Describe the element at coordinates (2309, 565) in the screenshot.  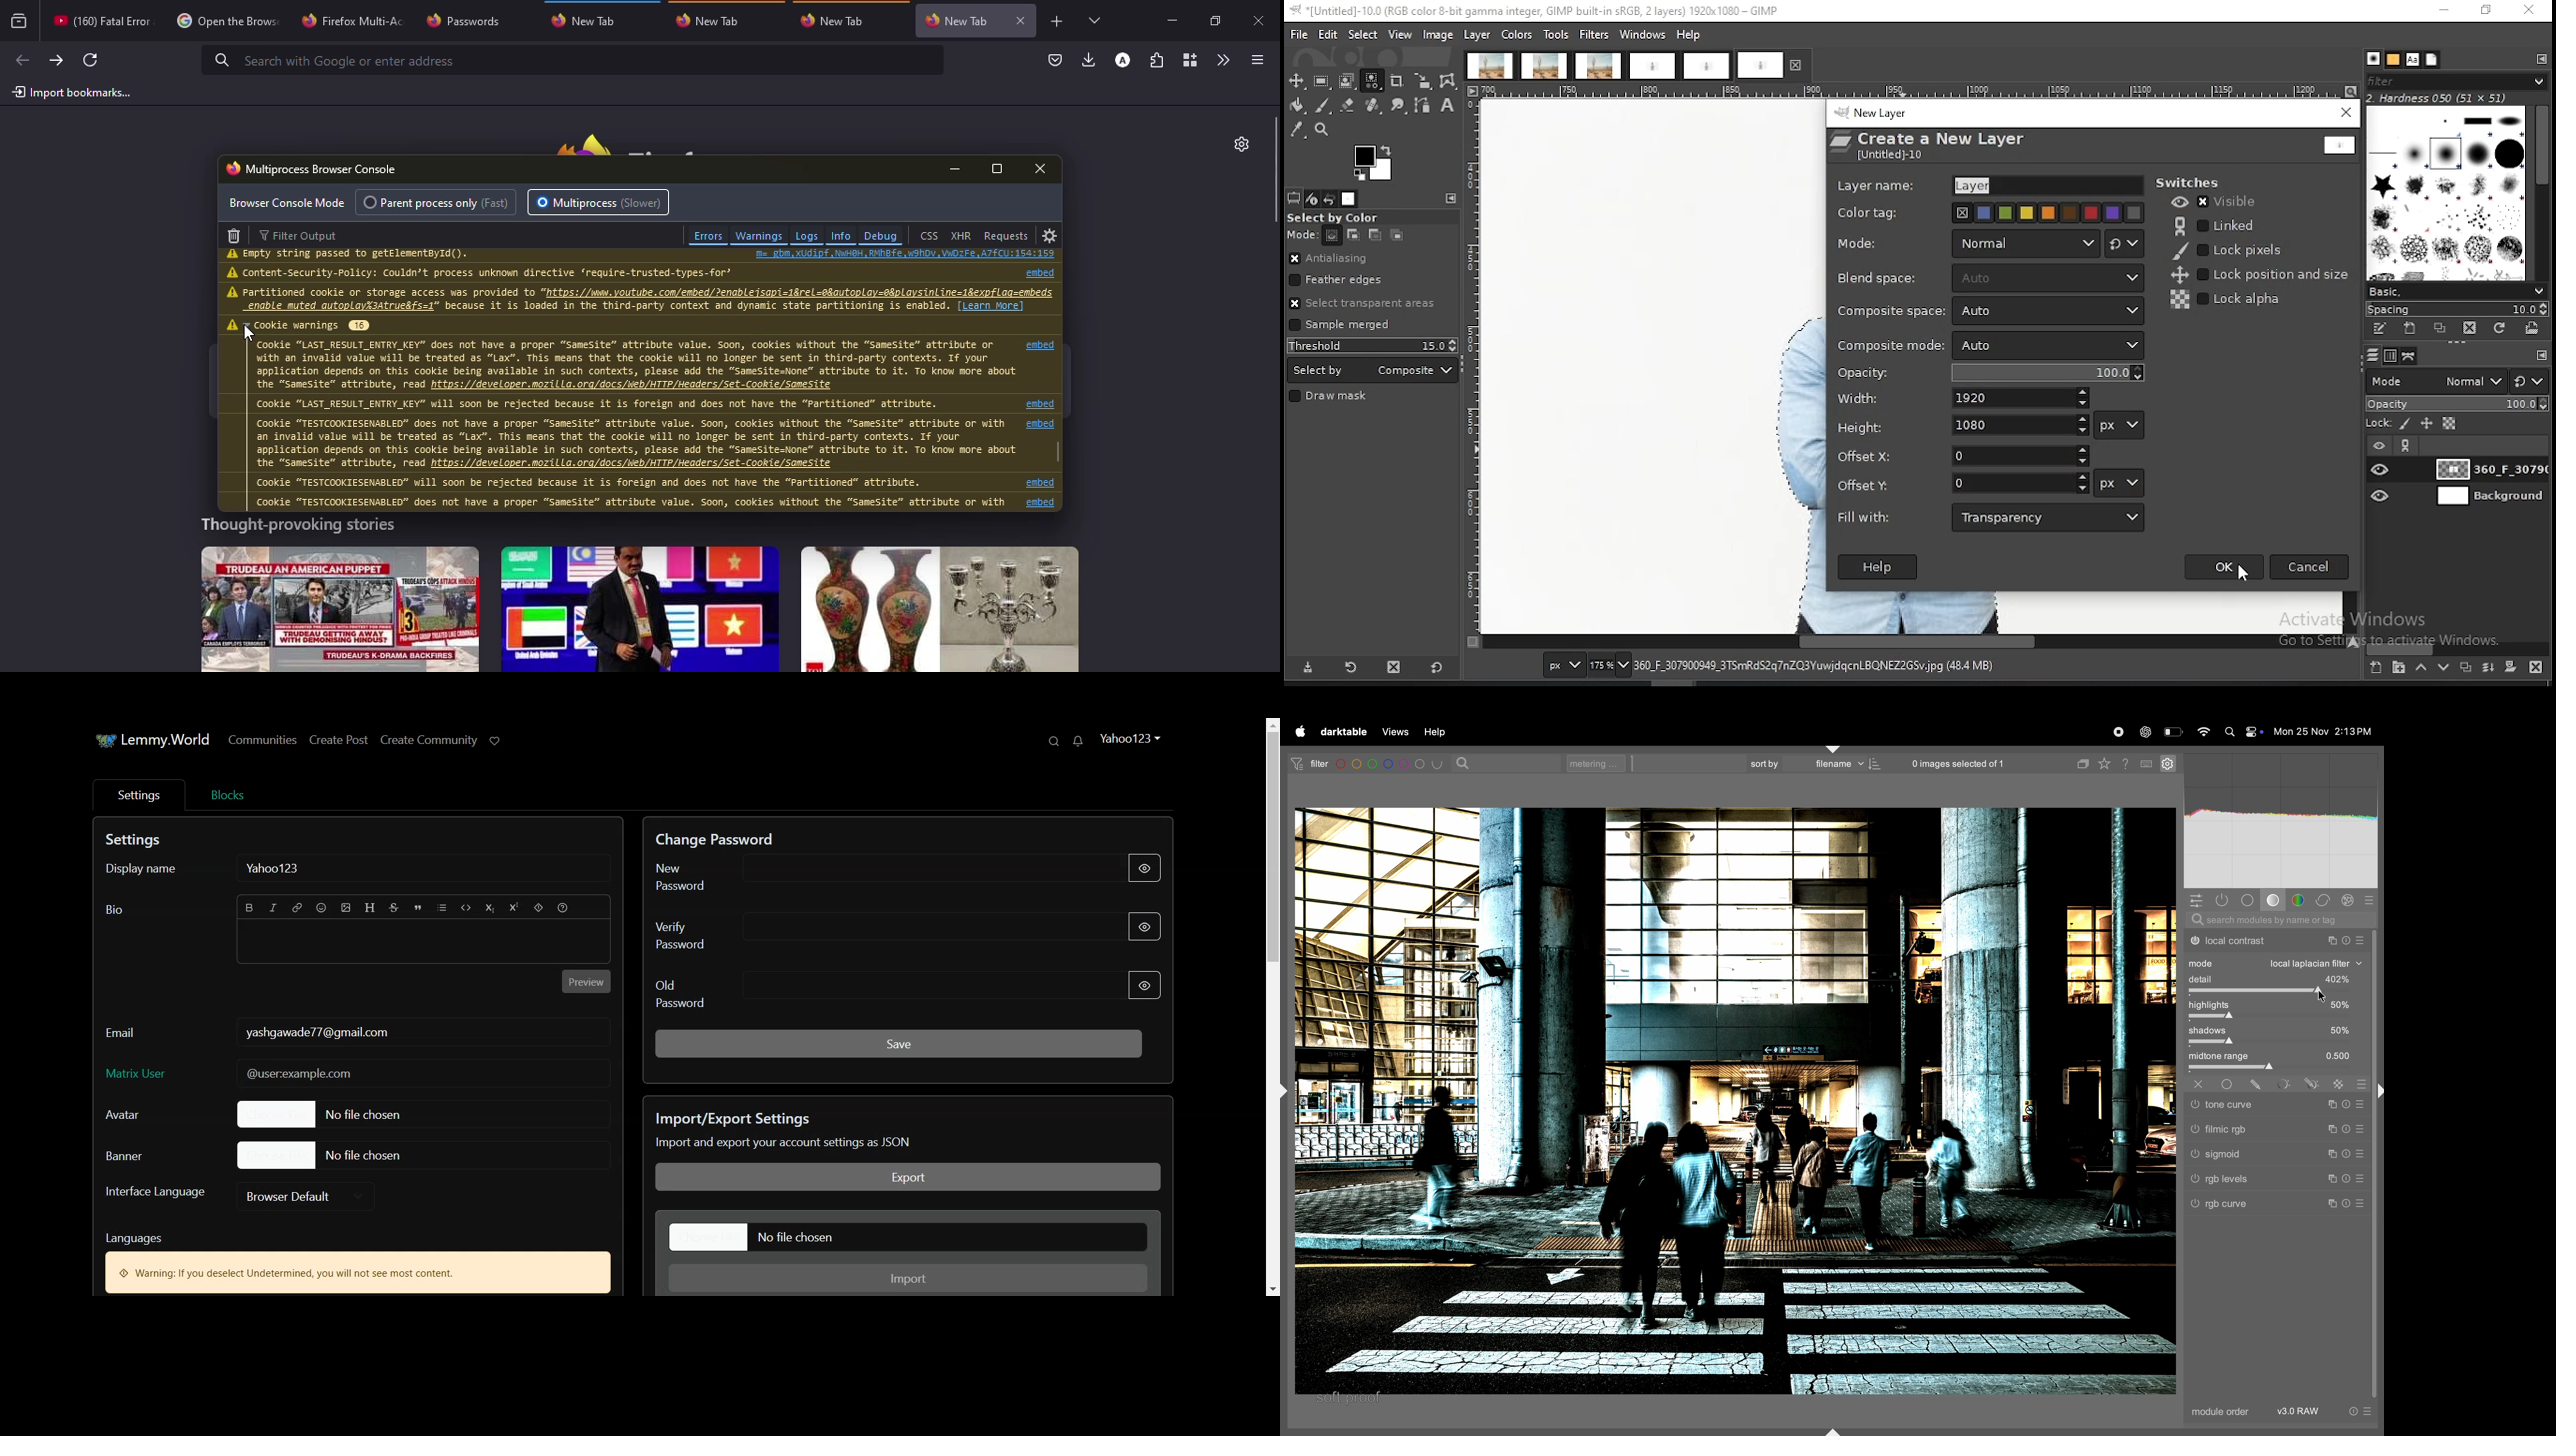
I see `cancel` at that location.